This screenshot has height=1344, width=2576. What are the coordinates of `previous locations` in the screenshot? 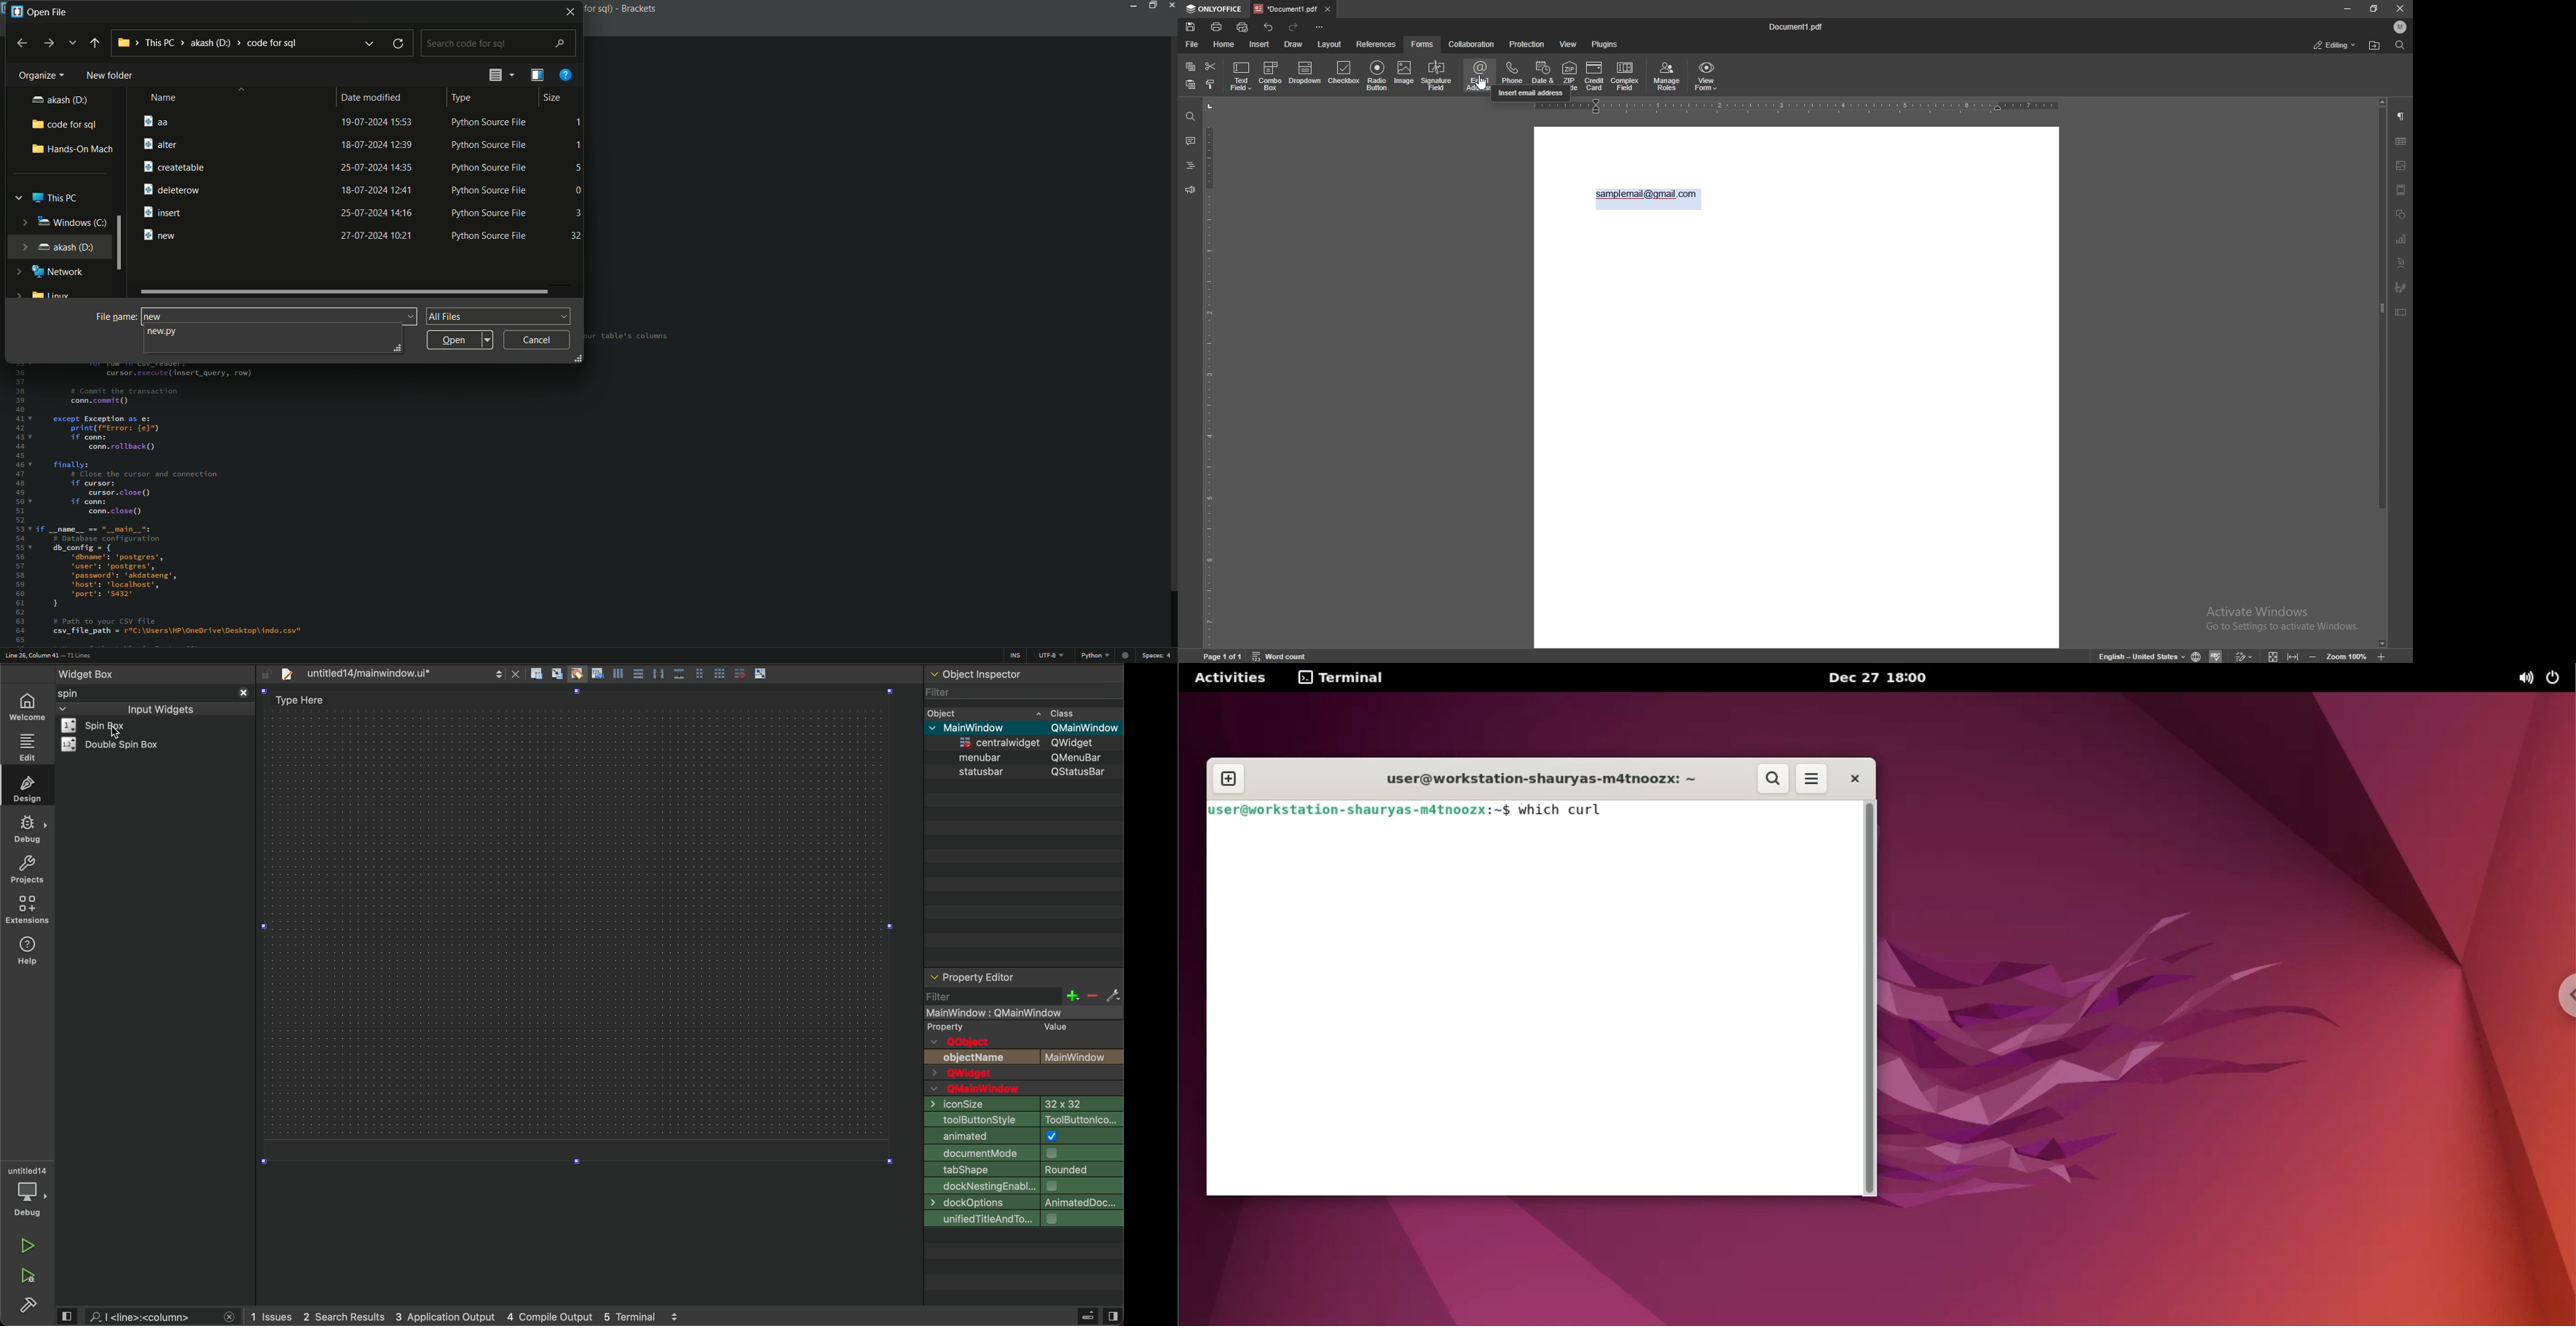 It's located at (370, 44).